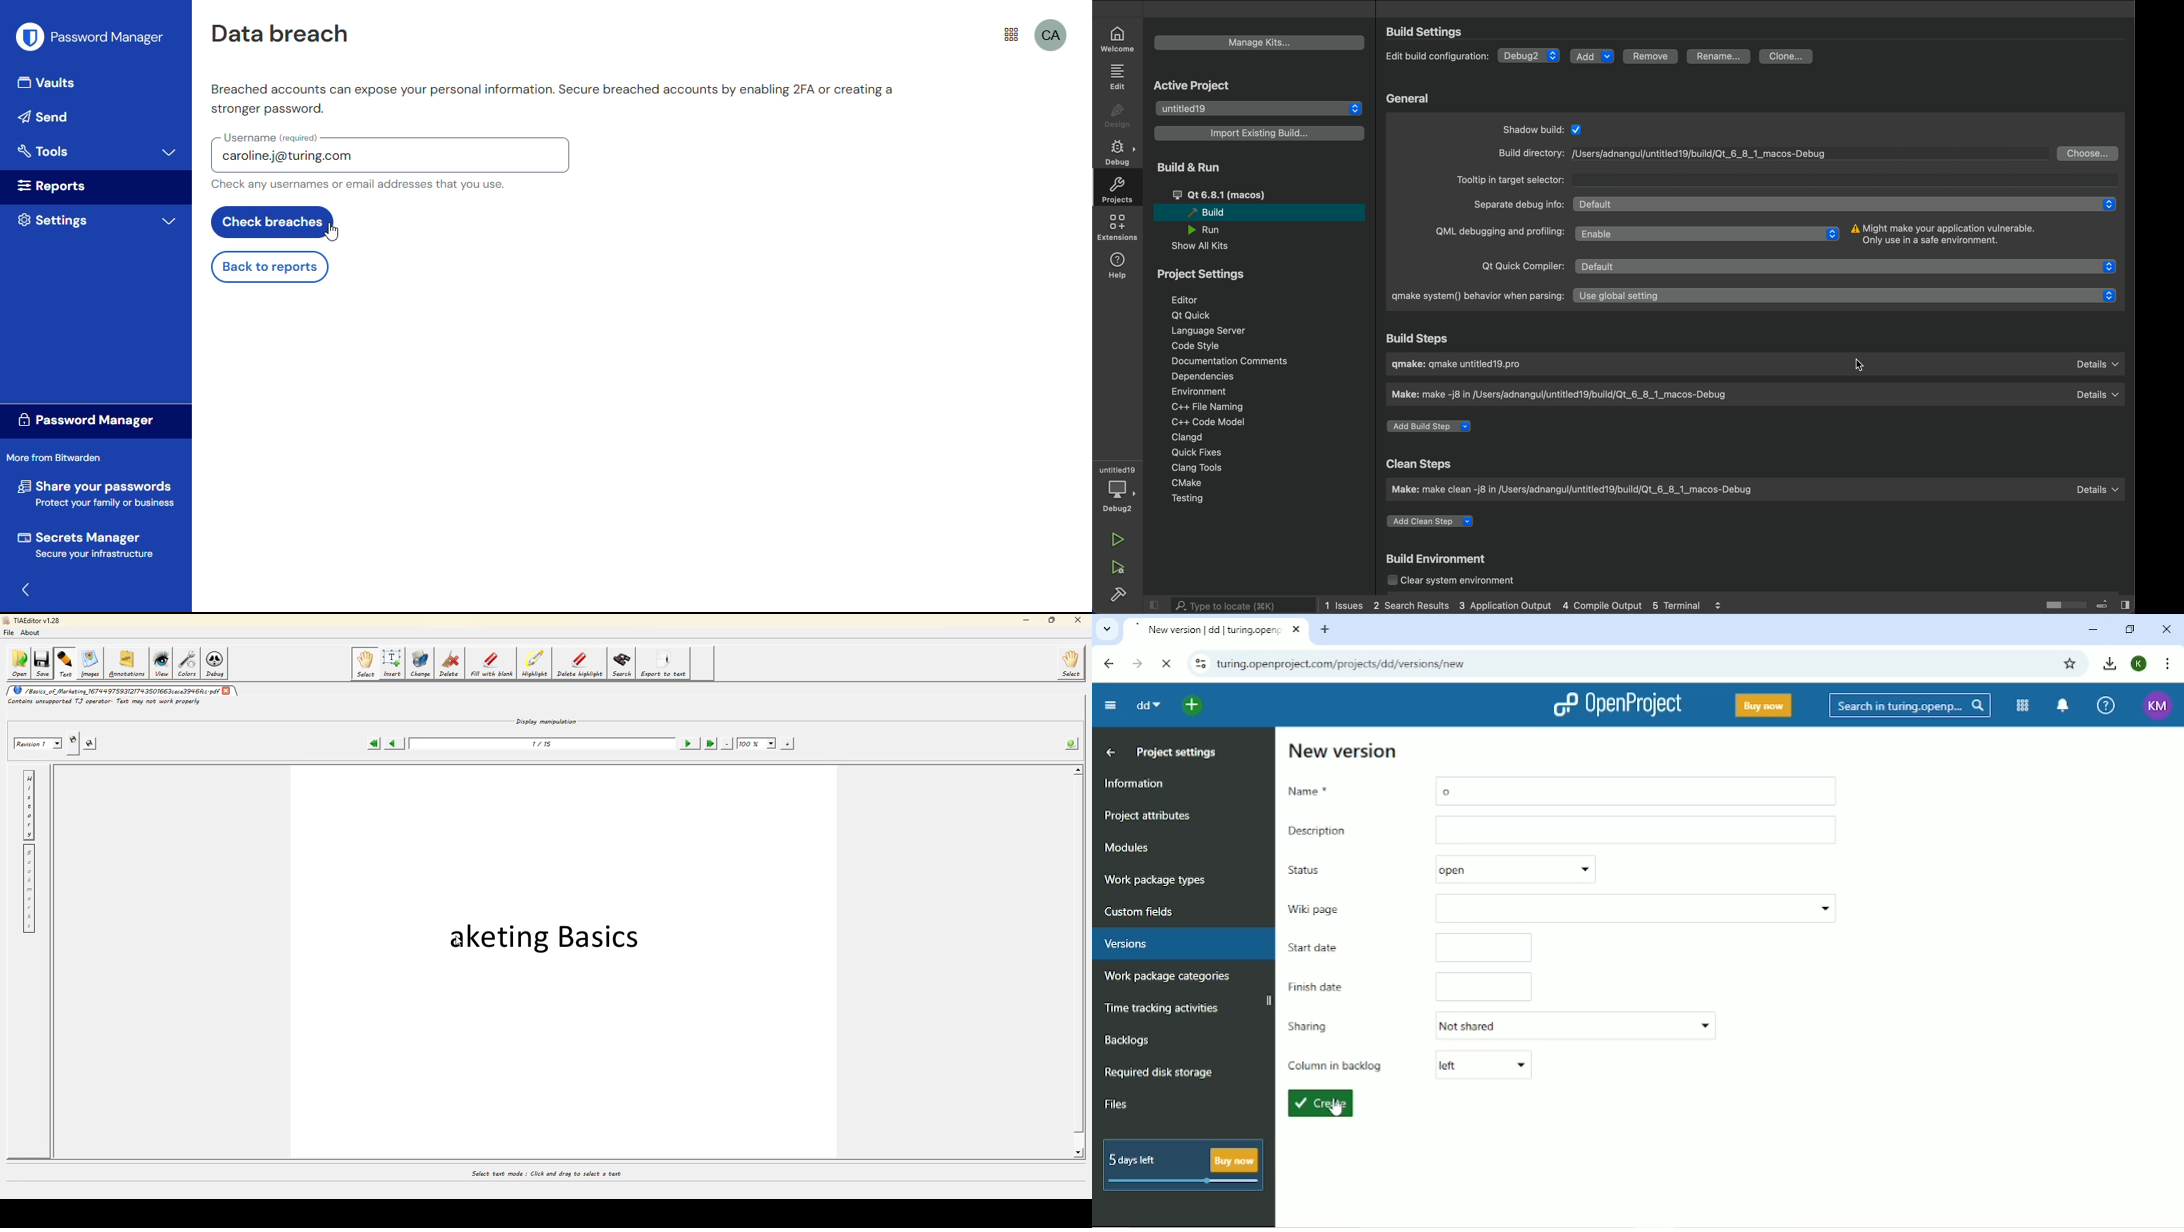  Describe the element at coordinates (357, 185) in the screenshot. I see `Check any usernames or email addresses that you use.` at that location.